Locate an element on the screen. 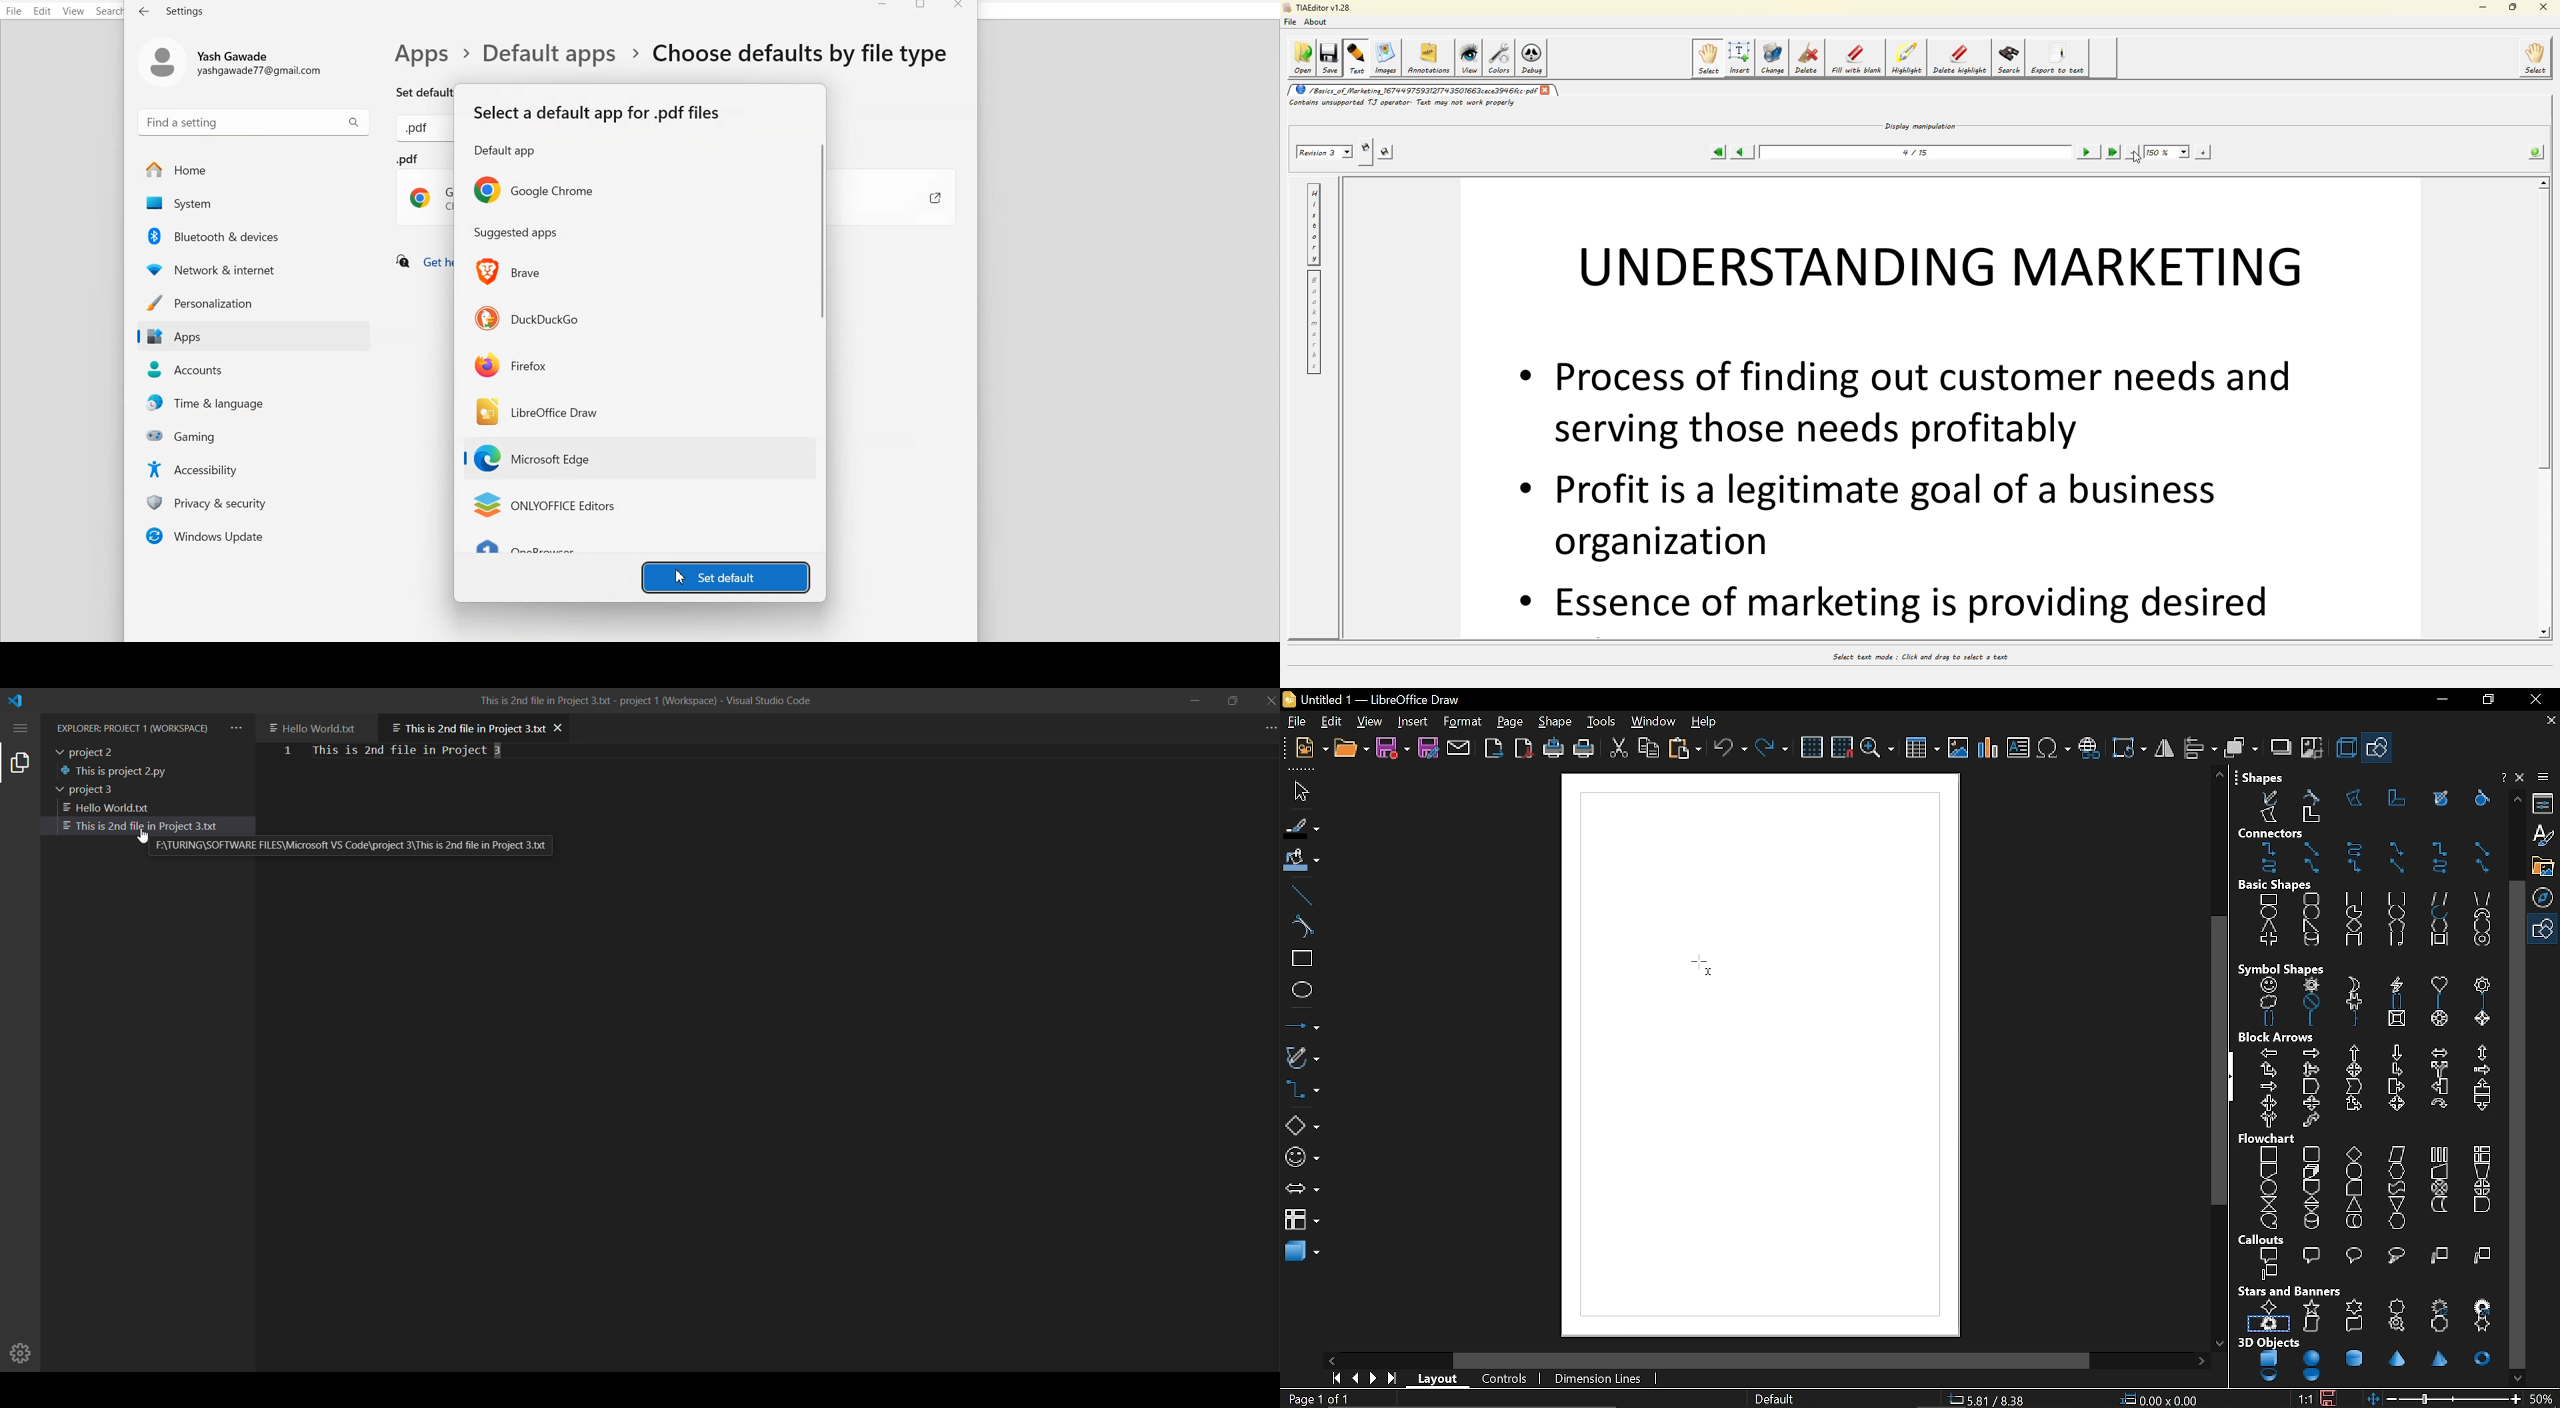  Properties is located at coordinates (2545, 802).